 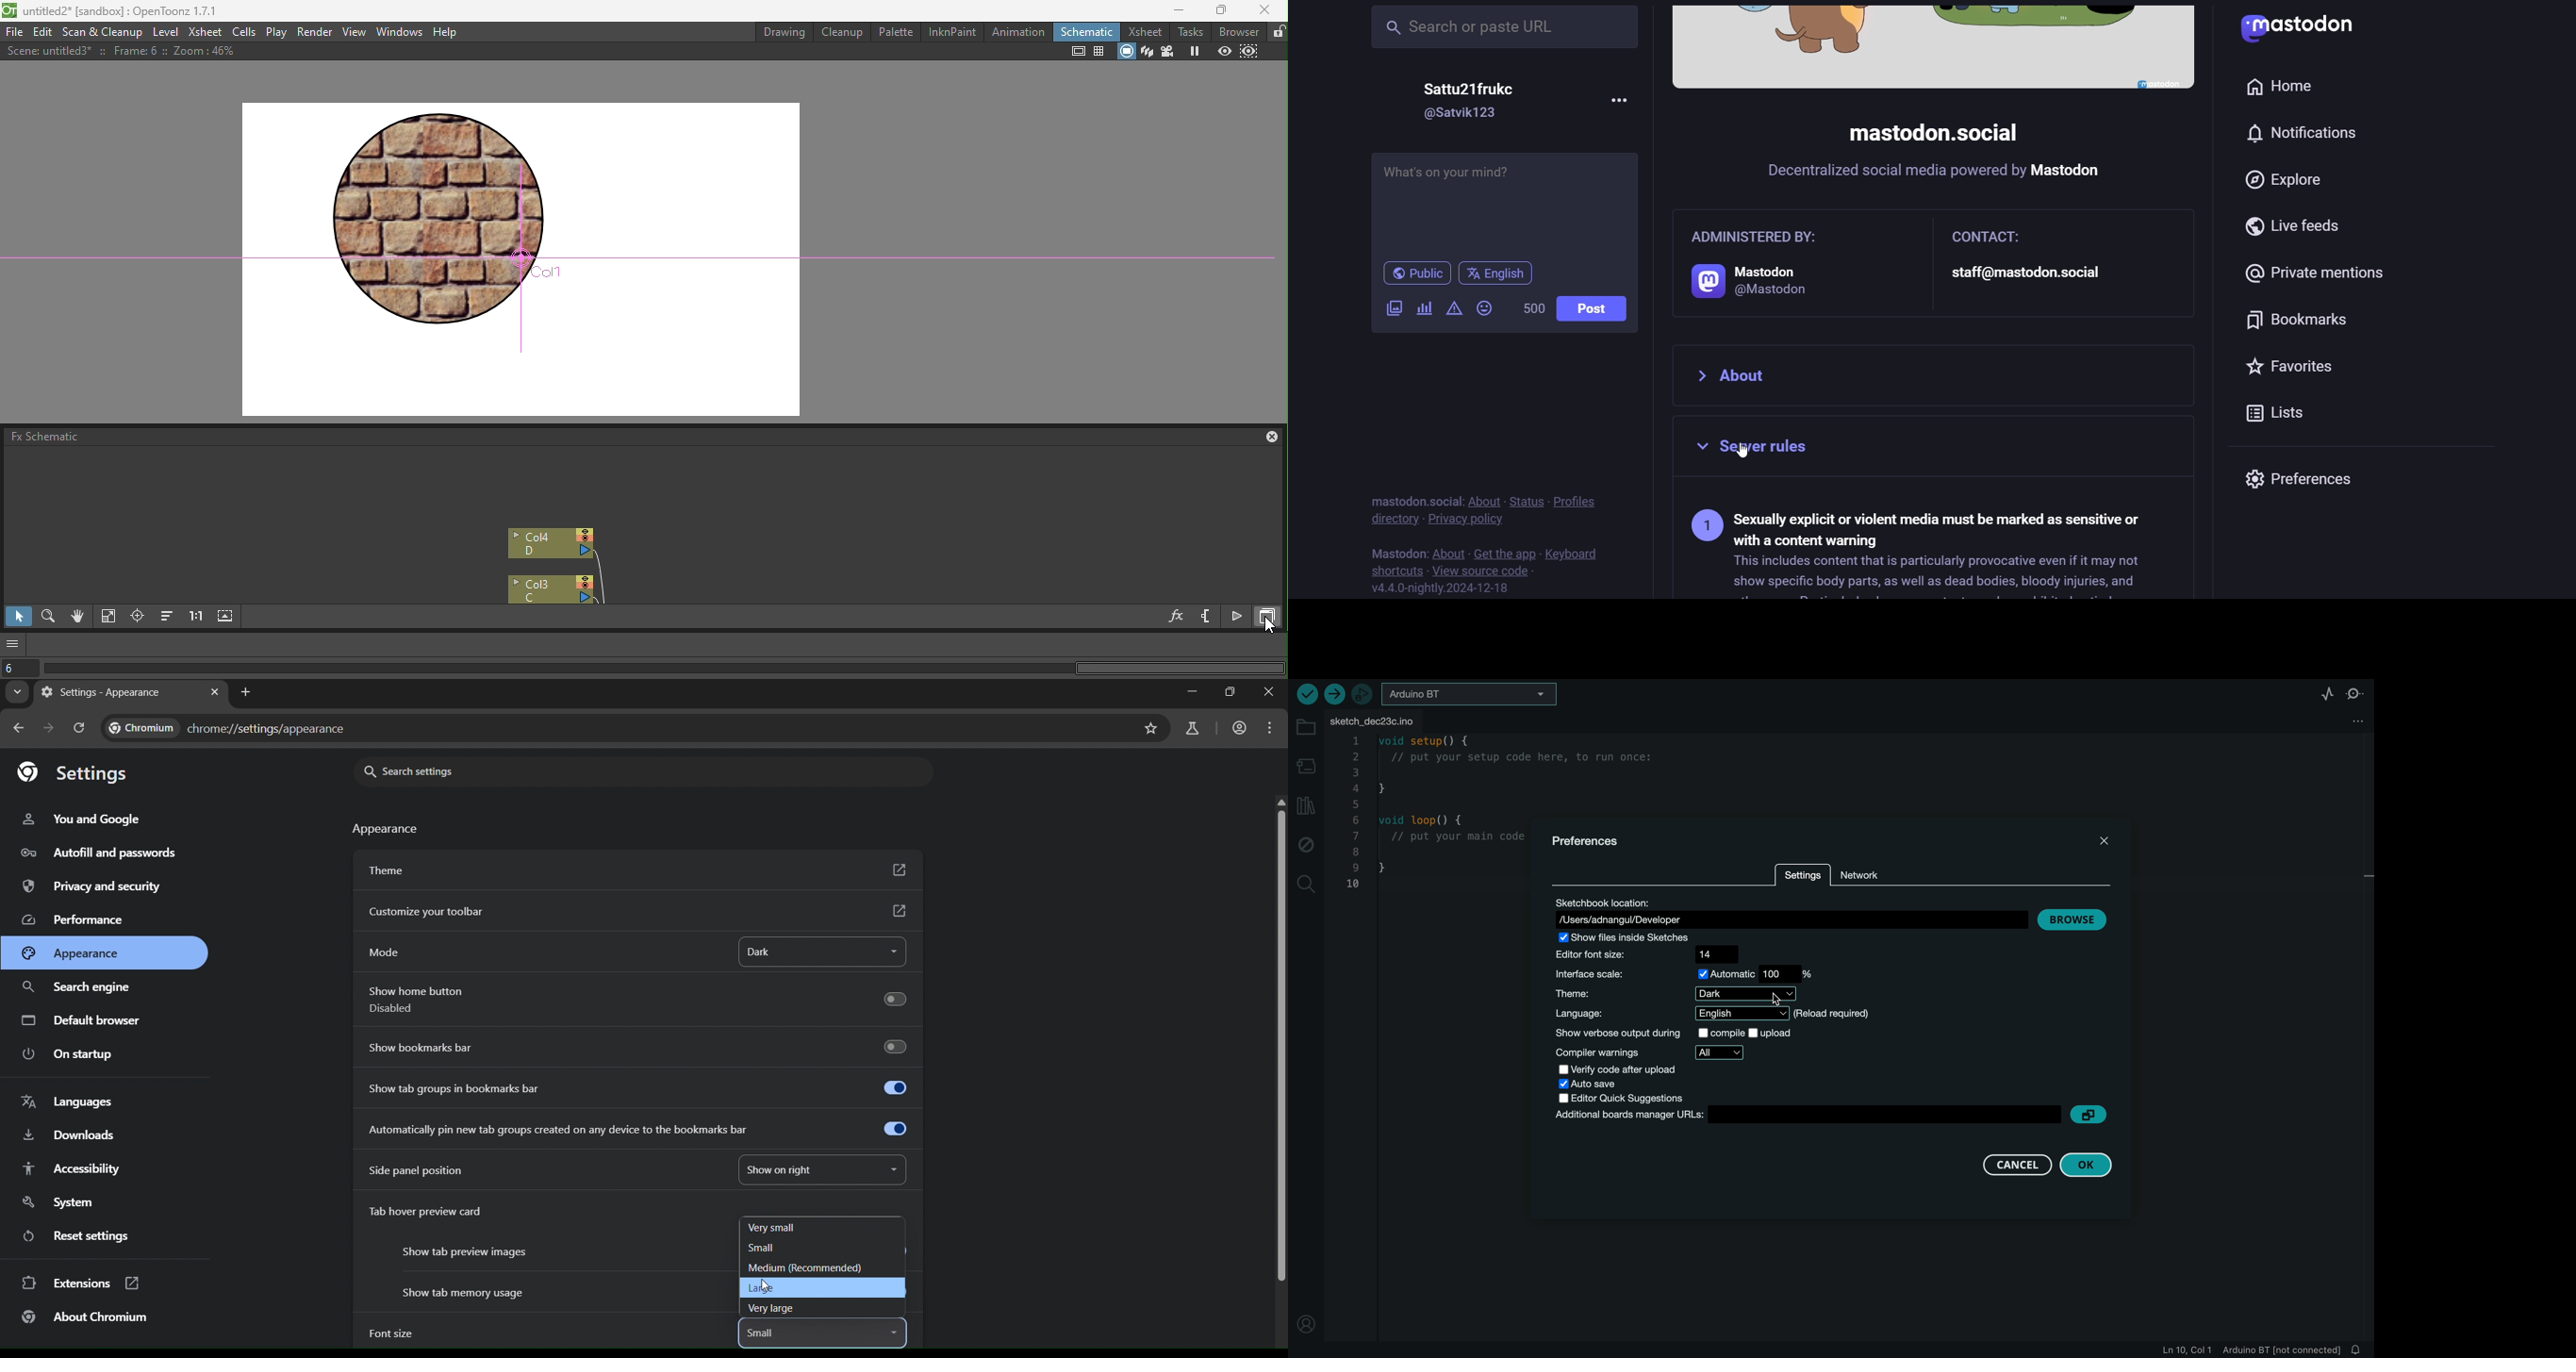 I want to click on on startup, so click(x=71, y=1055).